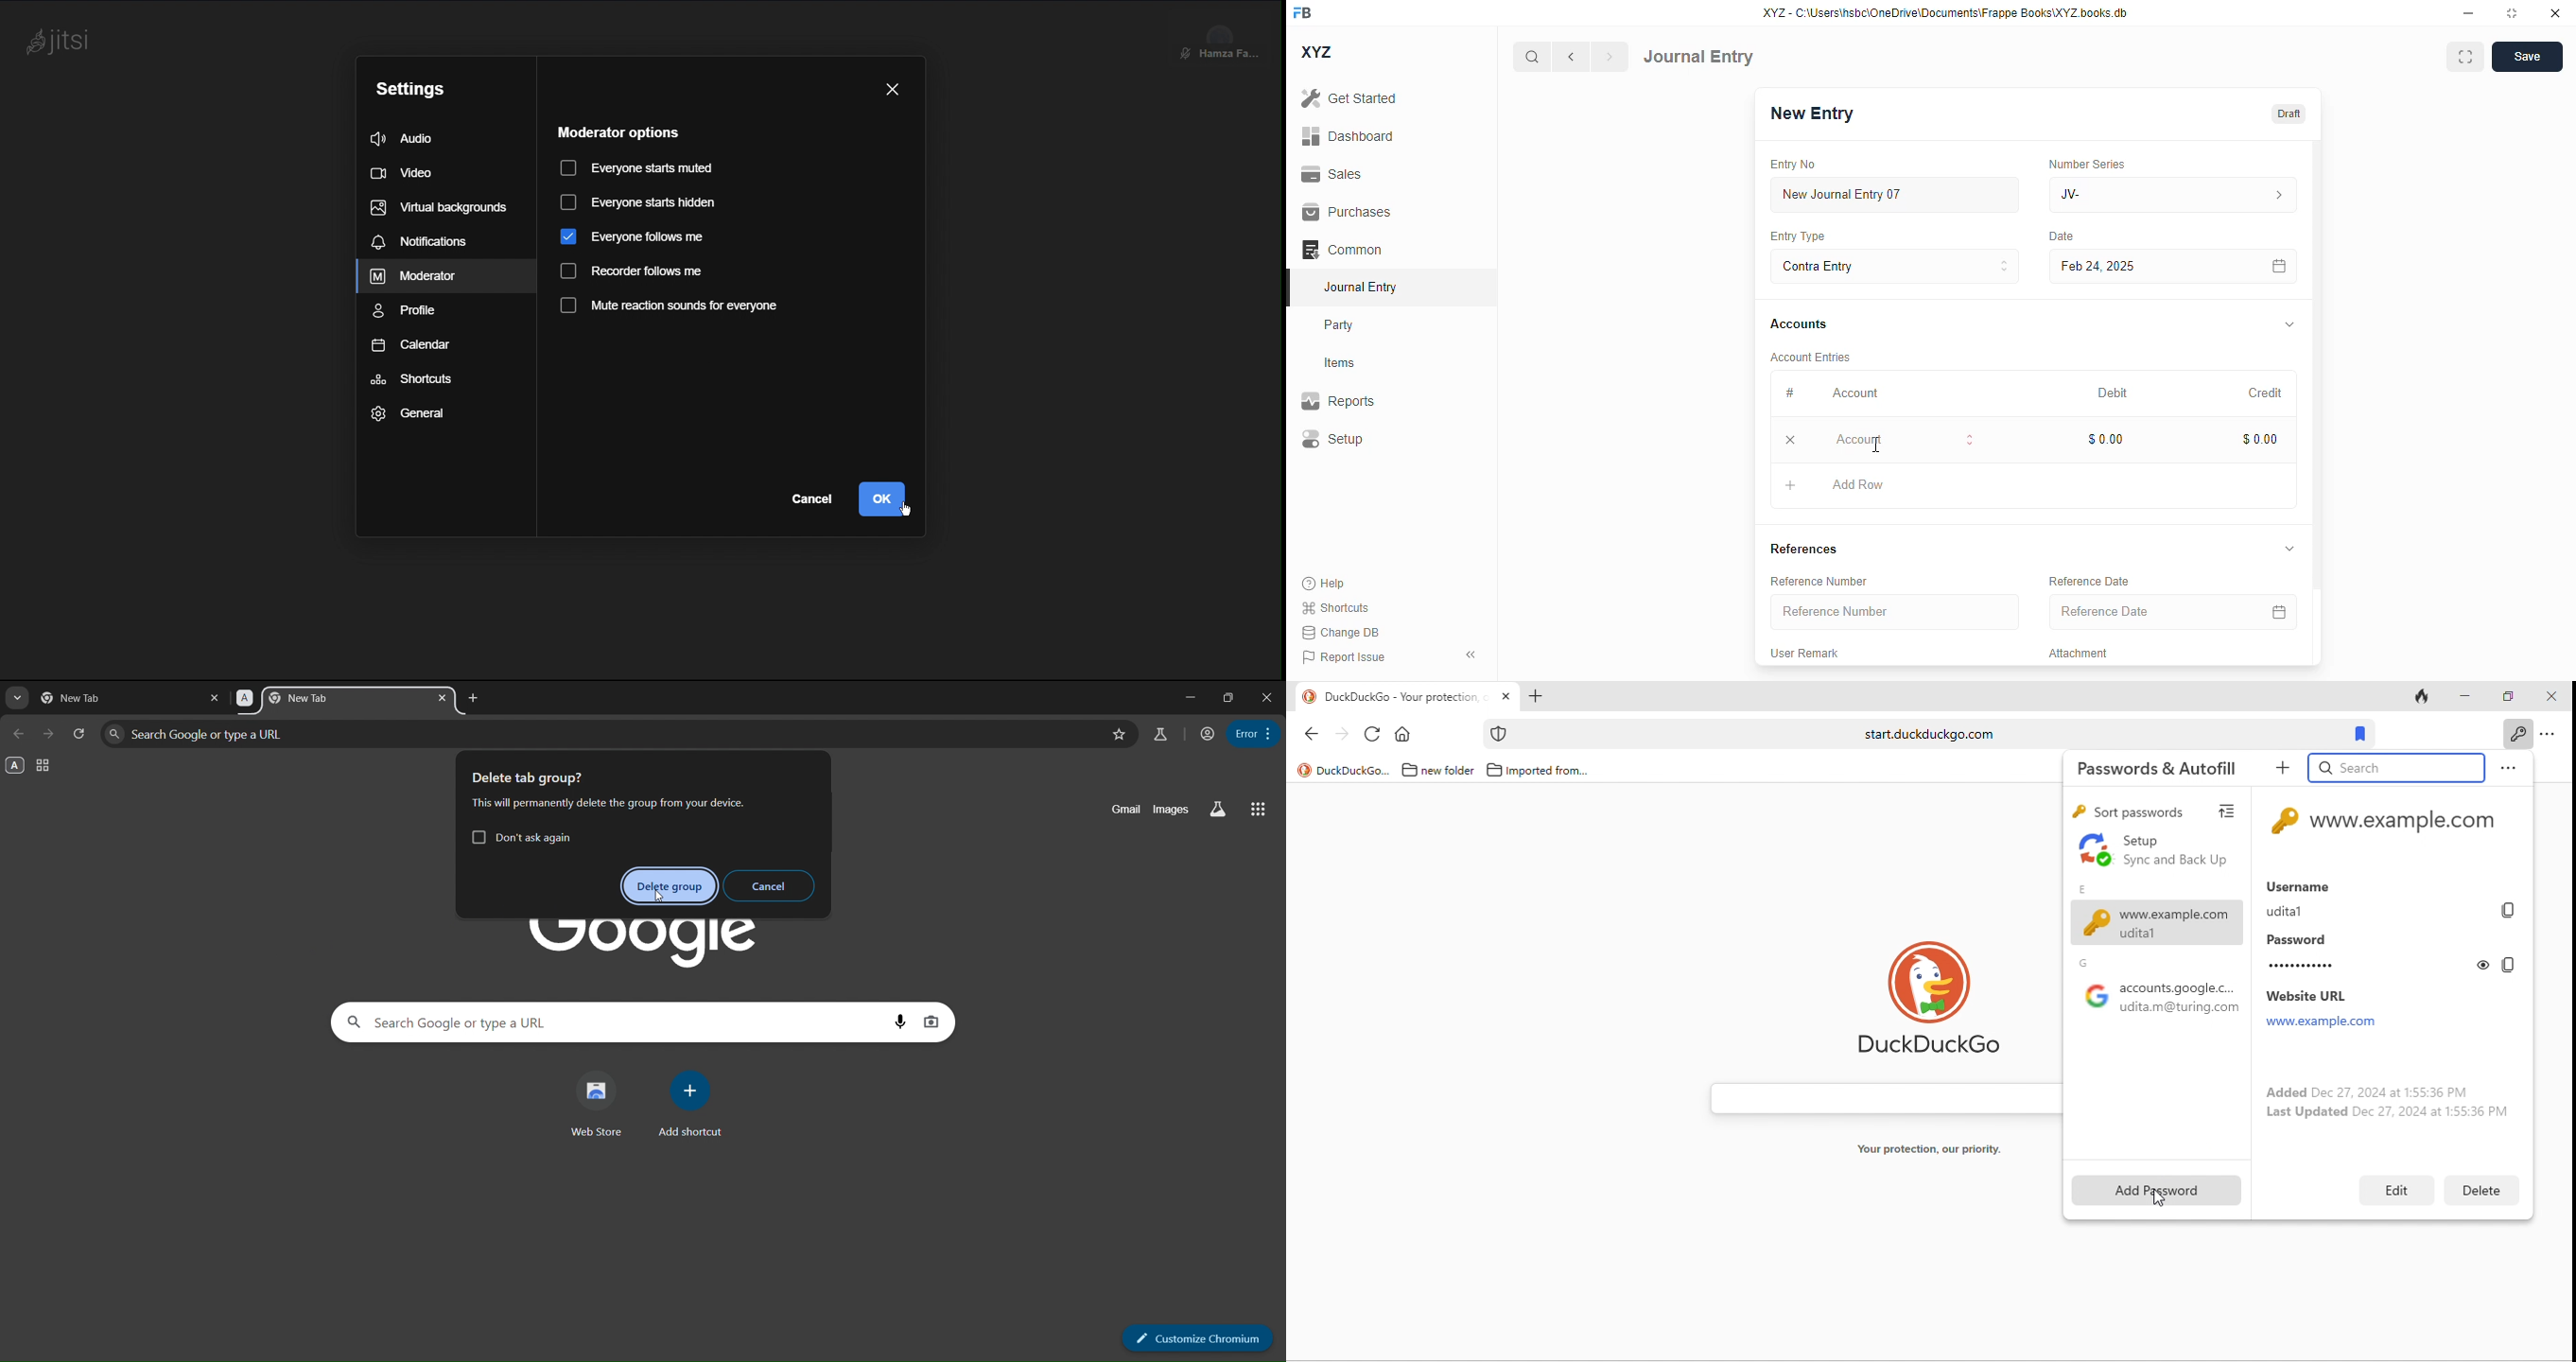 The image size is (2576, 1372). Describe the element at coordinates (631, 236) in the screenshot. I see `Everyone follows me ` at that location.